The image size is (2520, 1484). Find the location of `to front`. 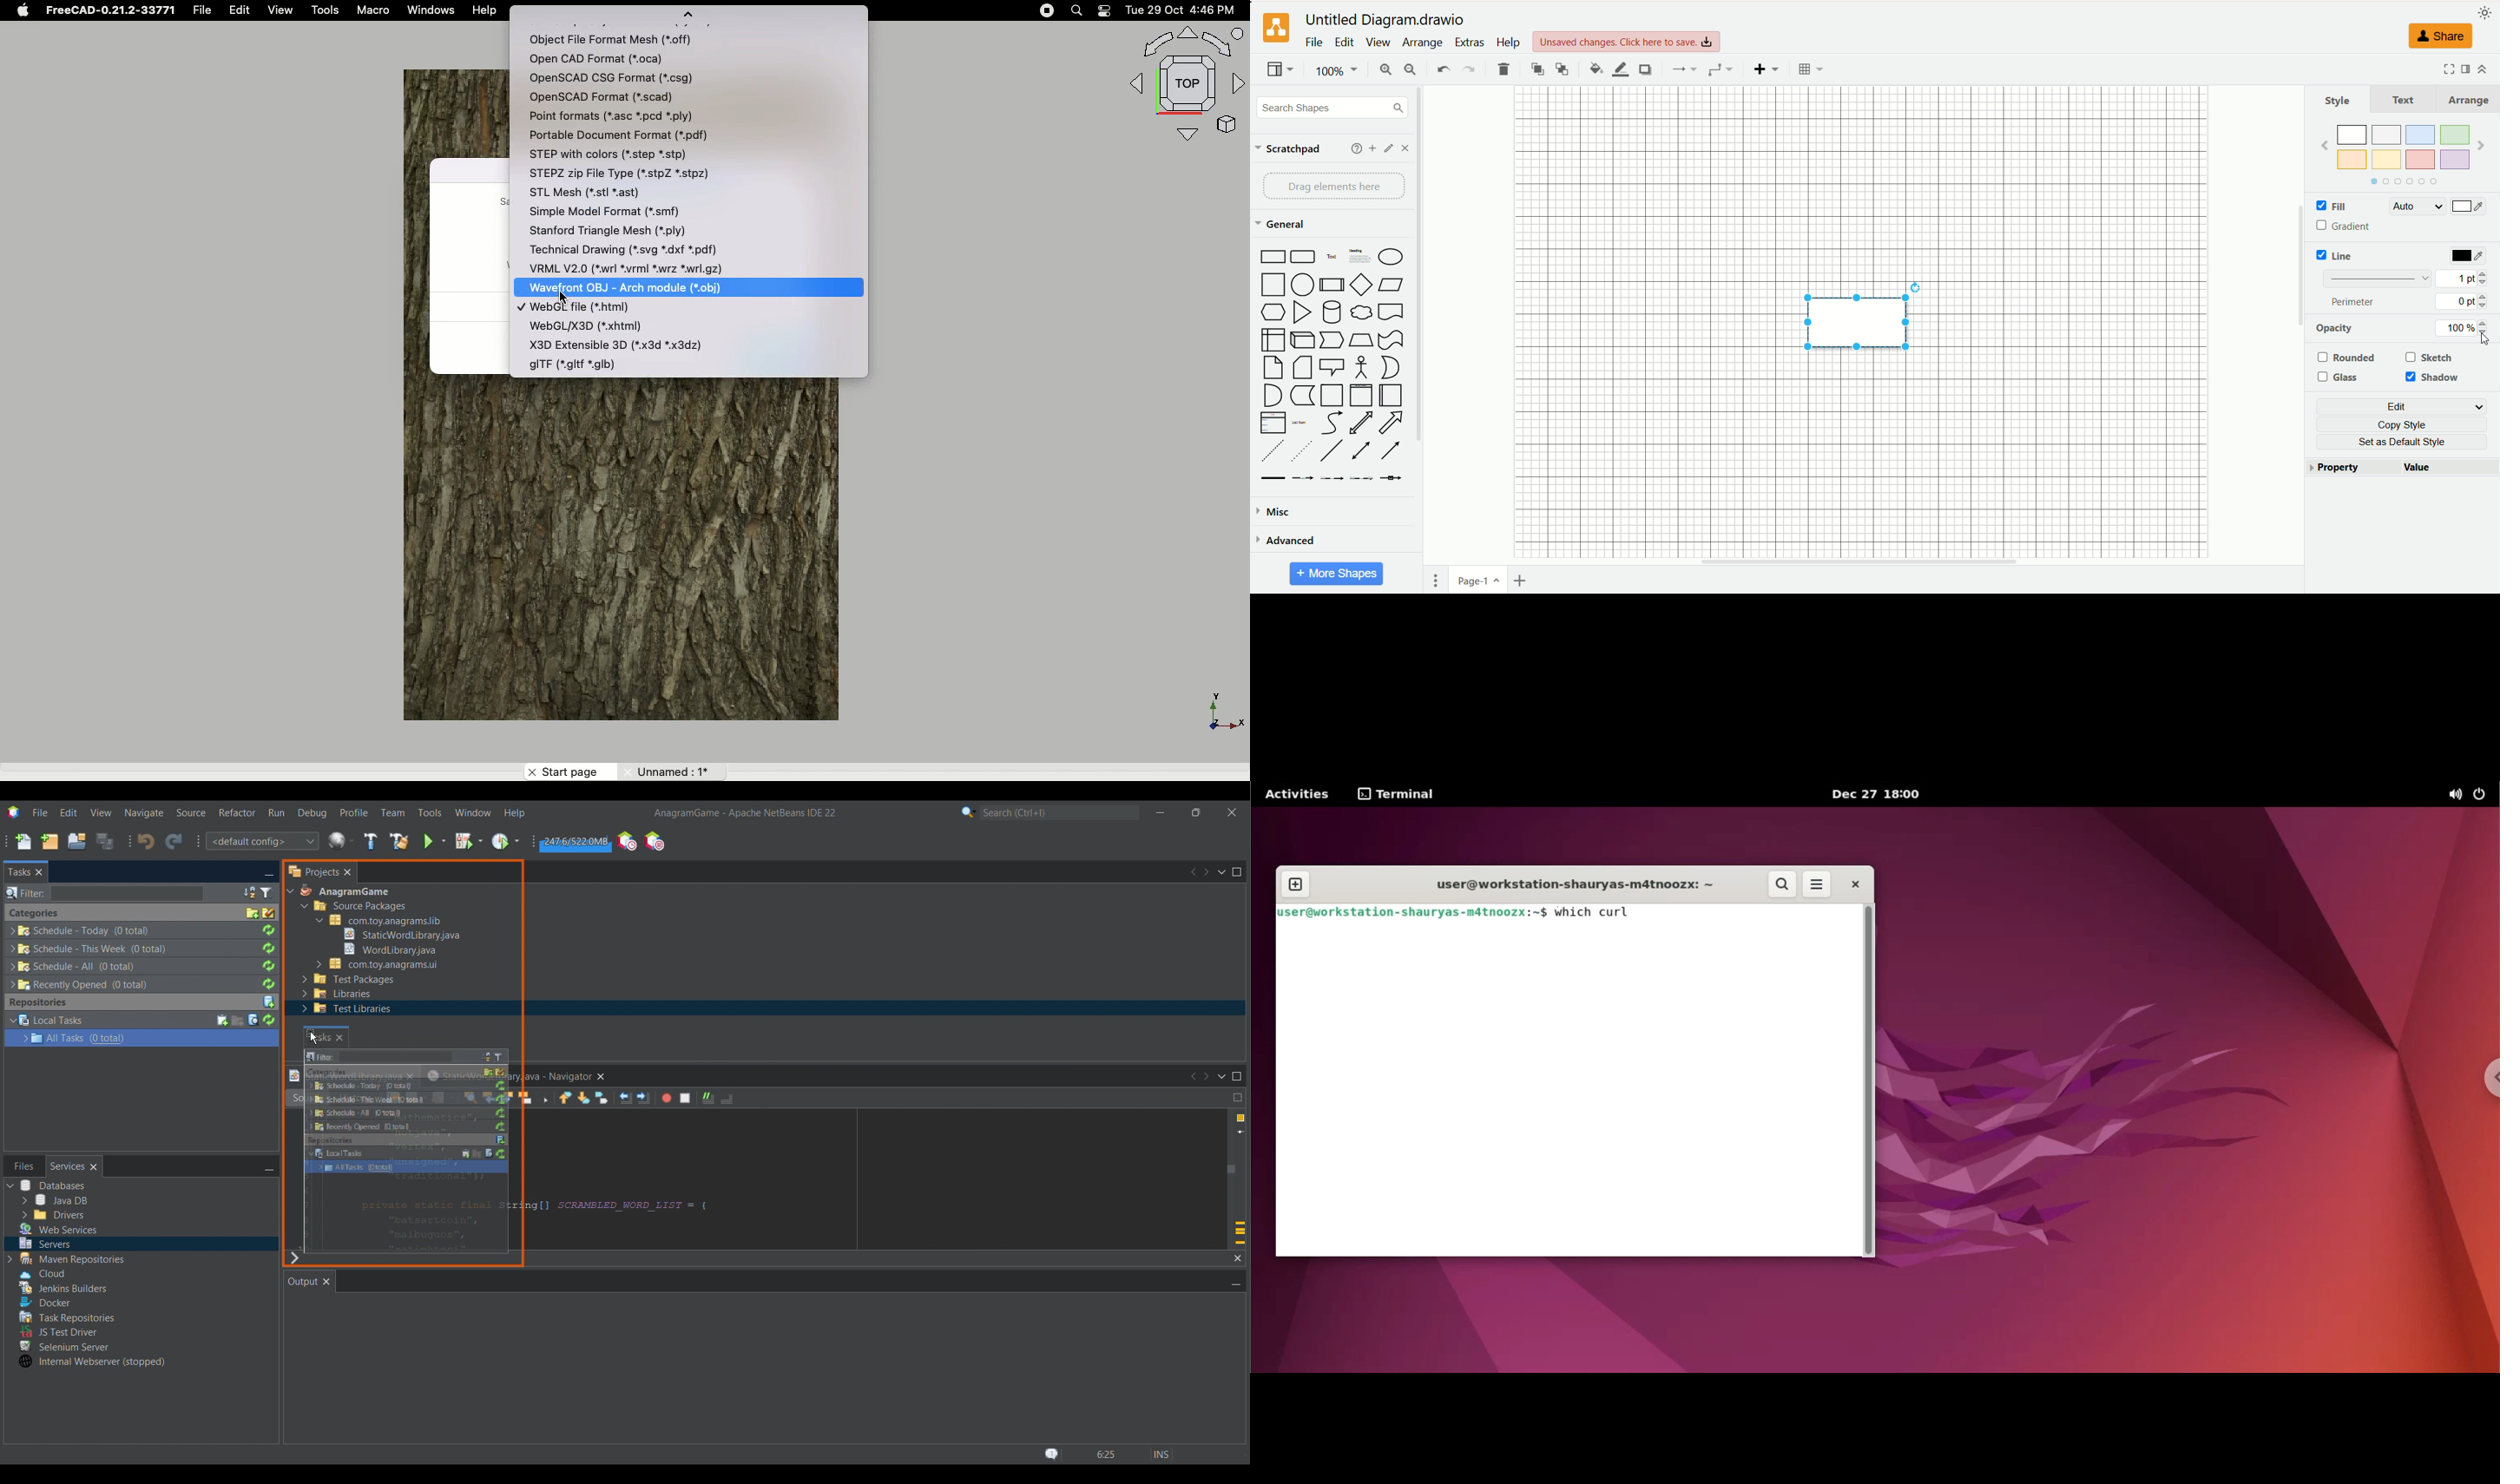

to front is located at coordinates (1538, 68).